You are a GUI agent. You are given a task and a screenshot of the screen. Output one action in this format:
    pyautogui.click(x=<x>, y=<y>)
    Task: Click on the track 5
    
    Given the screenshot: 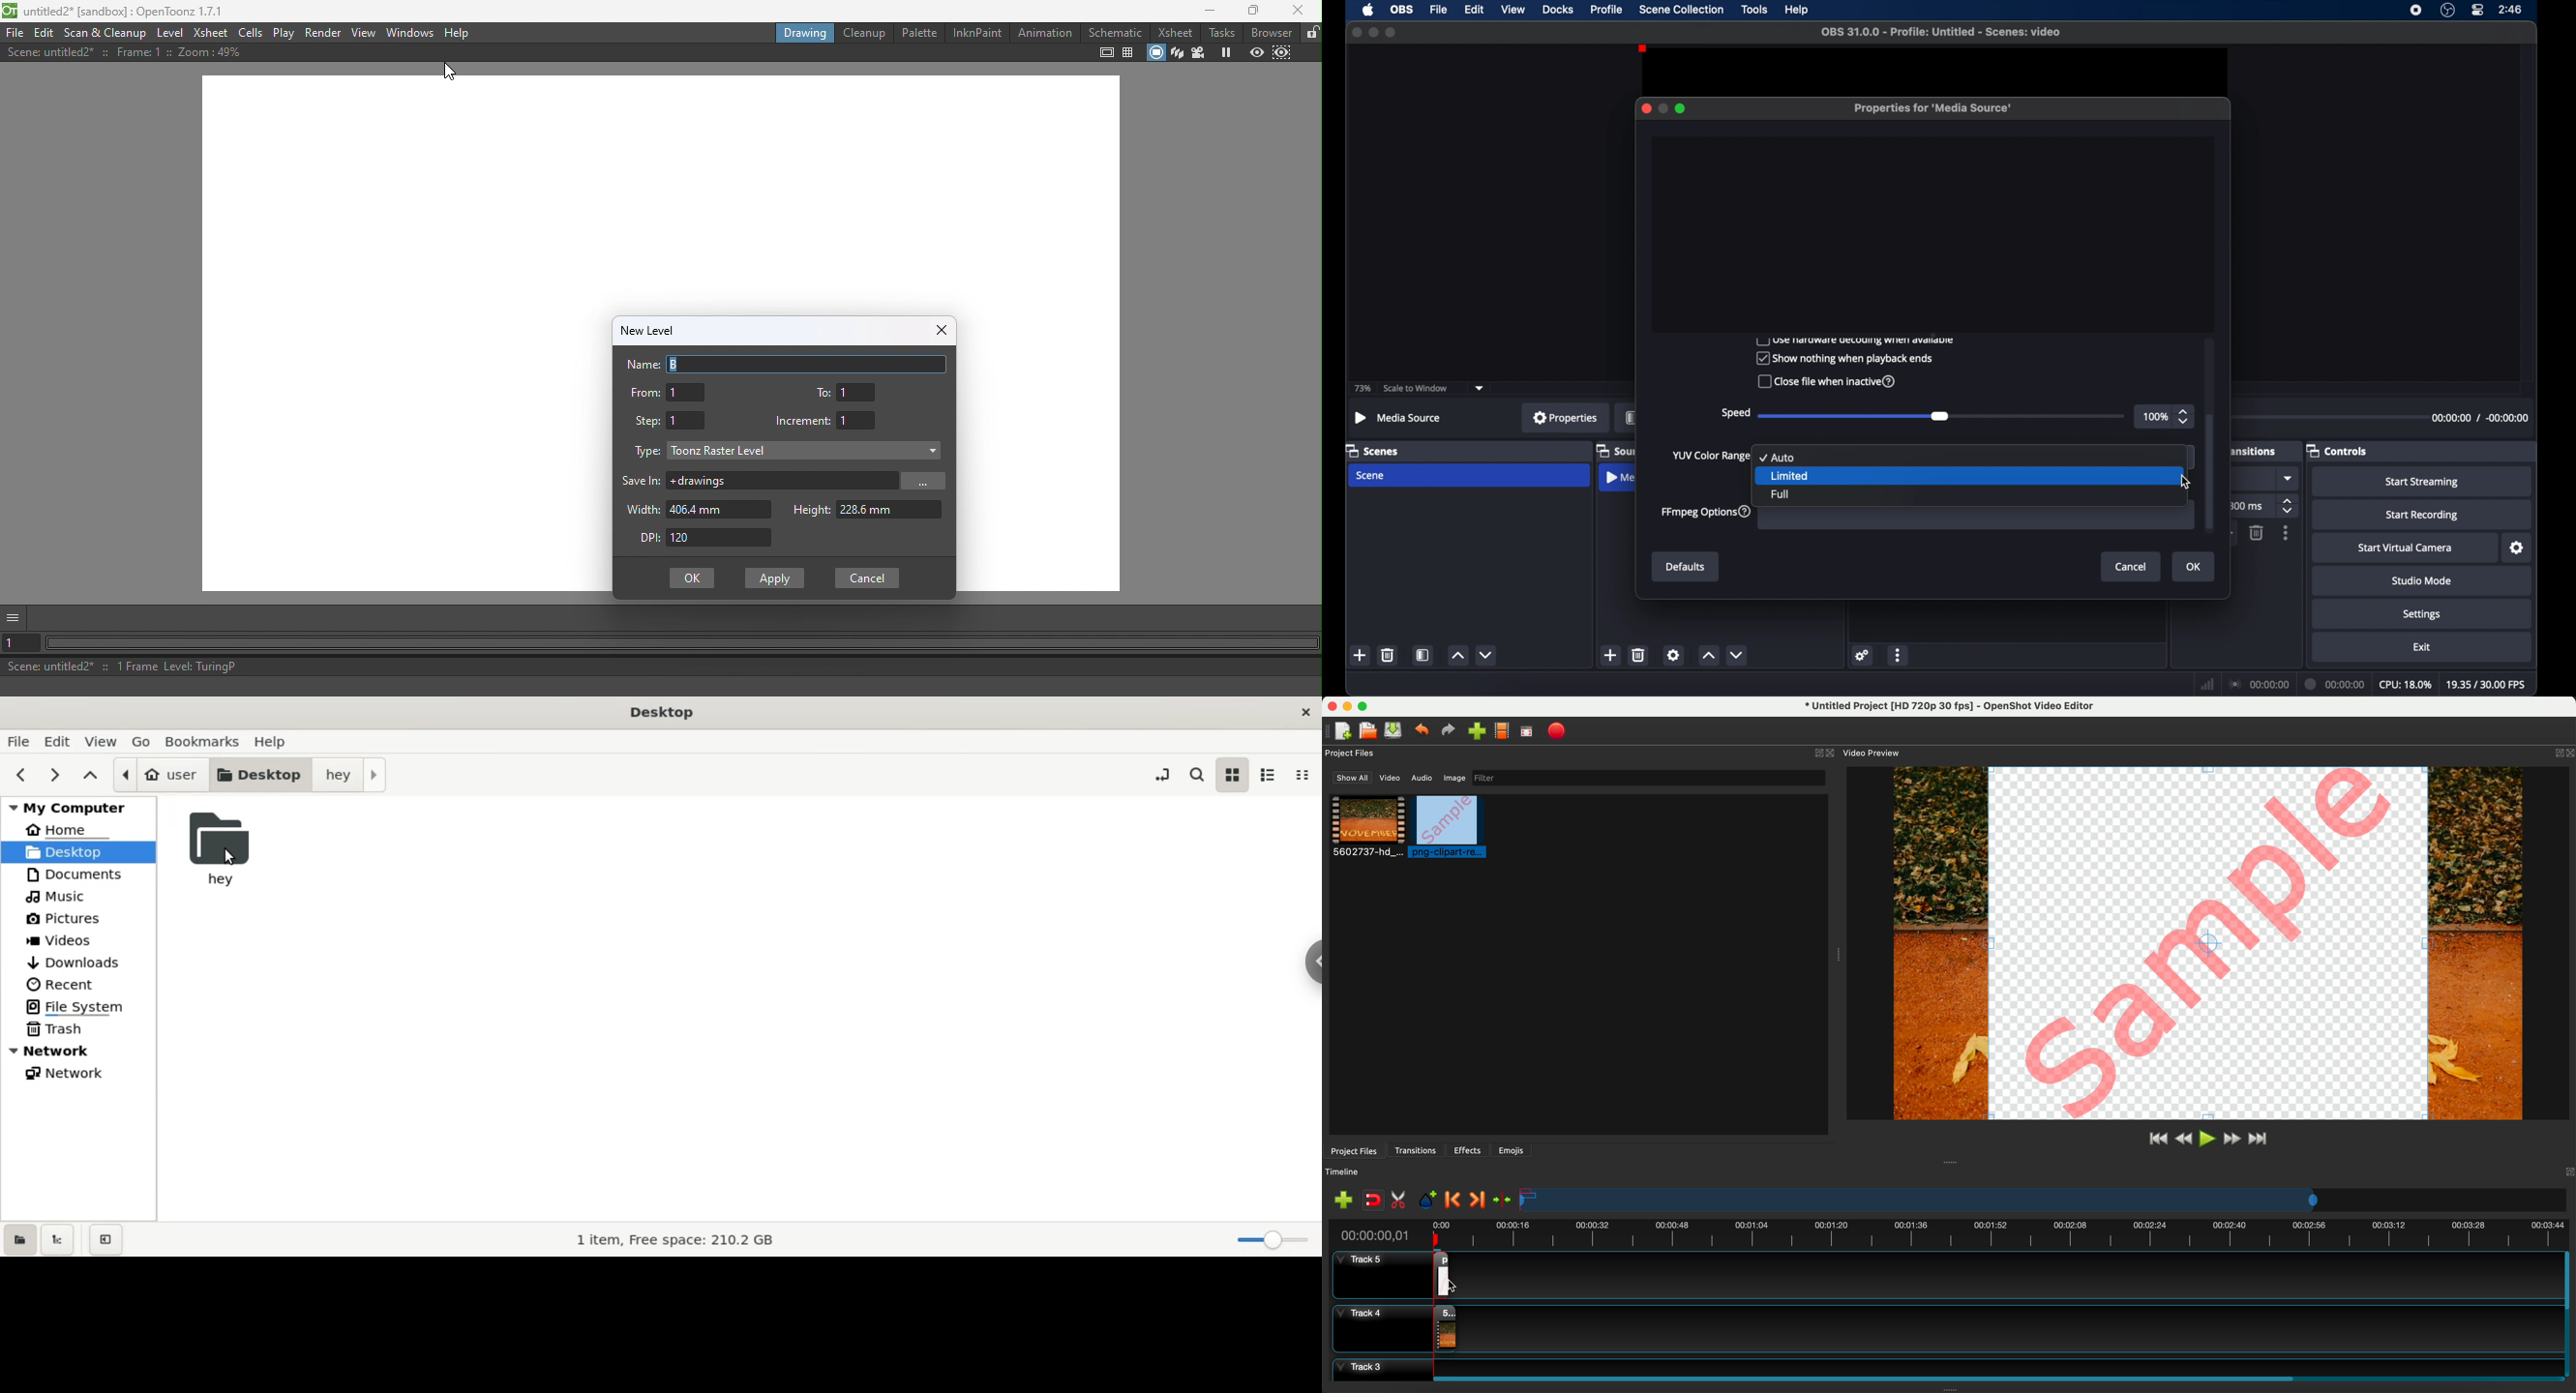 What is the action you would take?
    pyautogui.click(x=1373, y=1275)
    